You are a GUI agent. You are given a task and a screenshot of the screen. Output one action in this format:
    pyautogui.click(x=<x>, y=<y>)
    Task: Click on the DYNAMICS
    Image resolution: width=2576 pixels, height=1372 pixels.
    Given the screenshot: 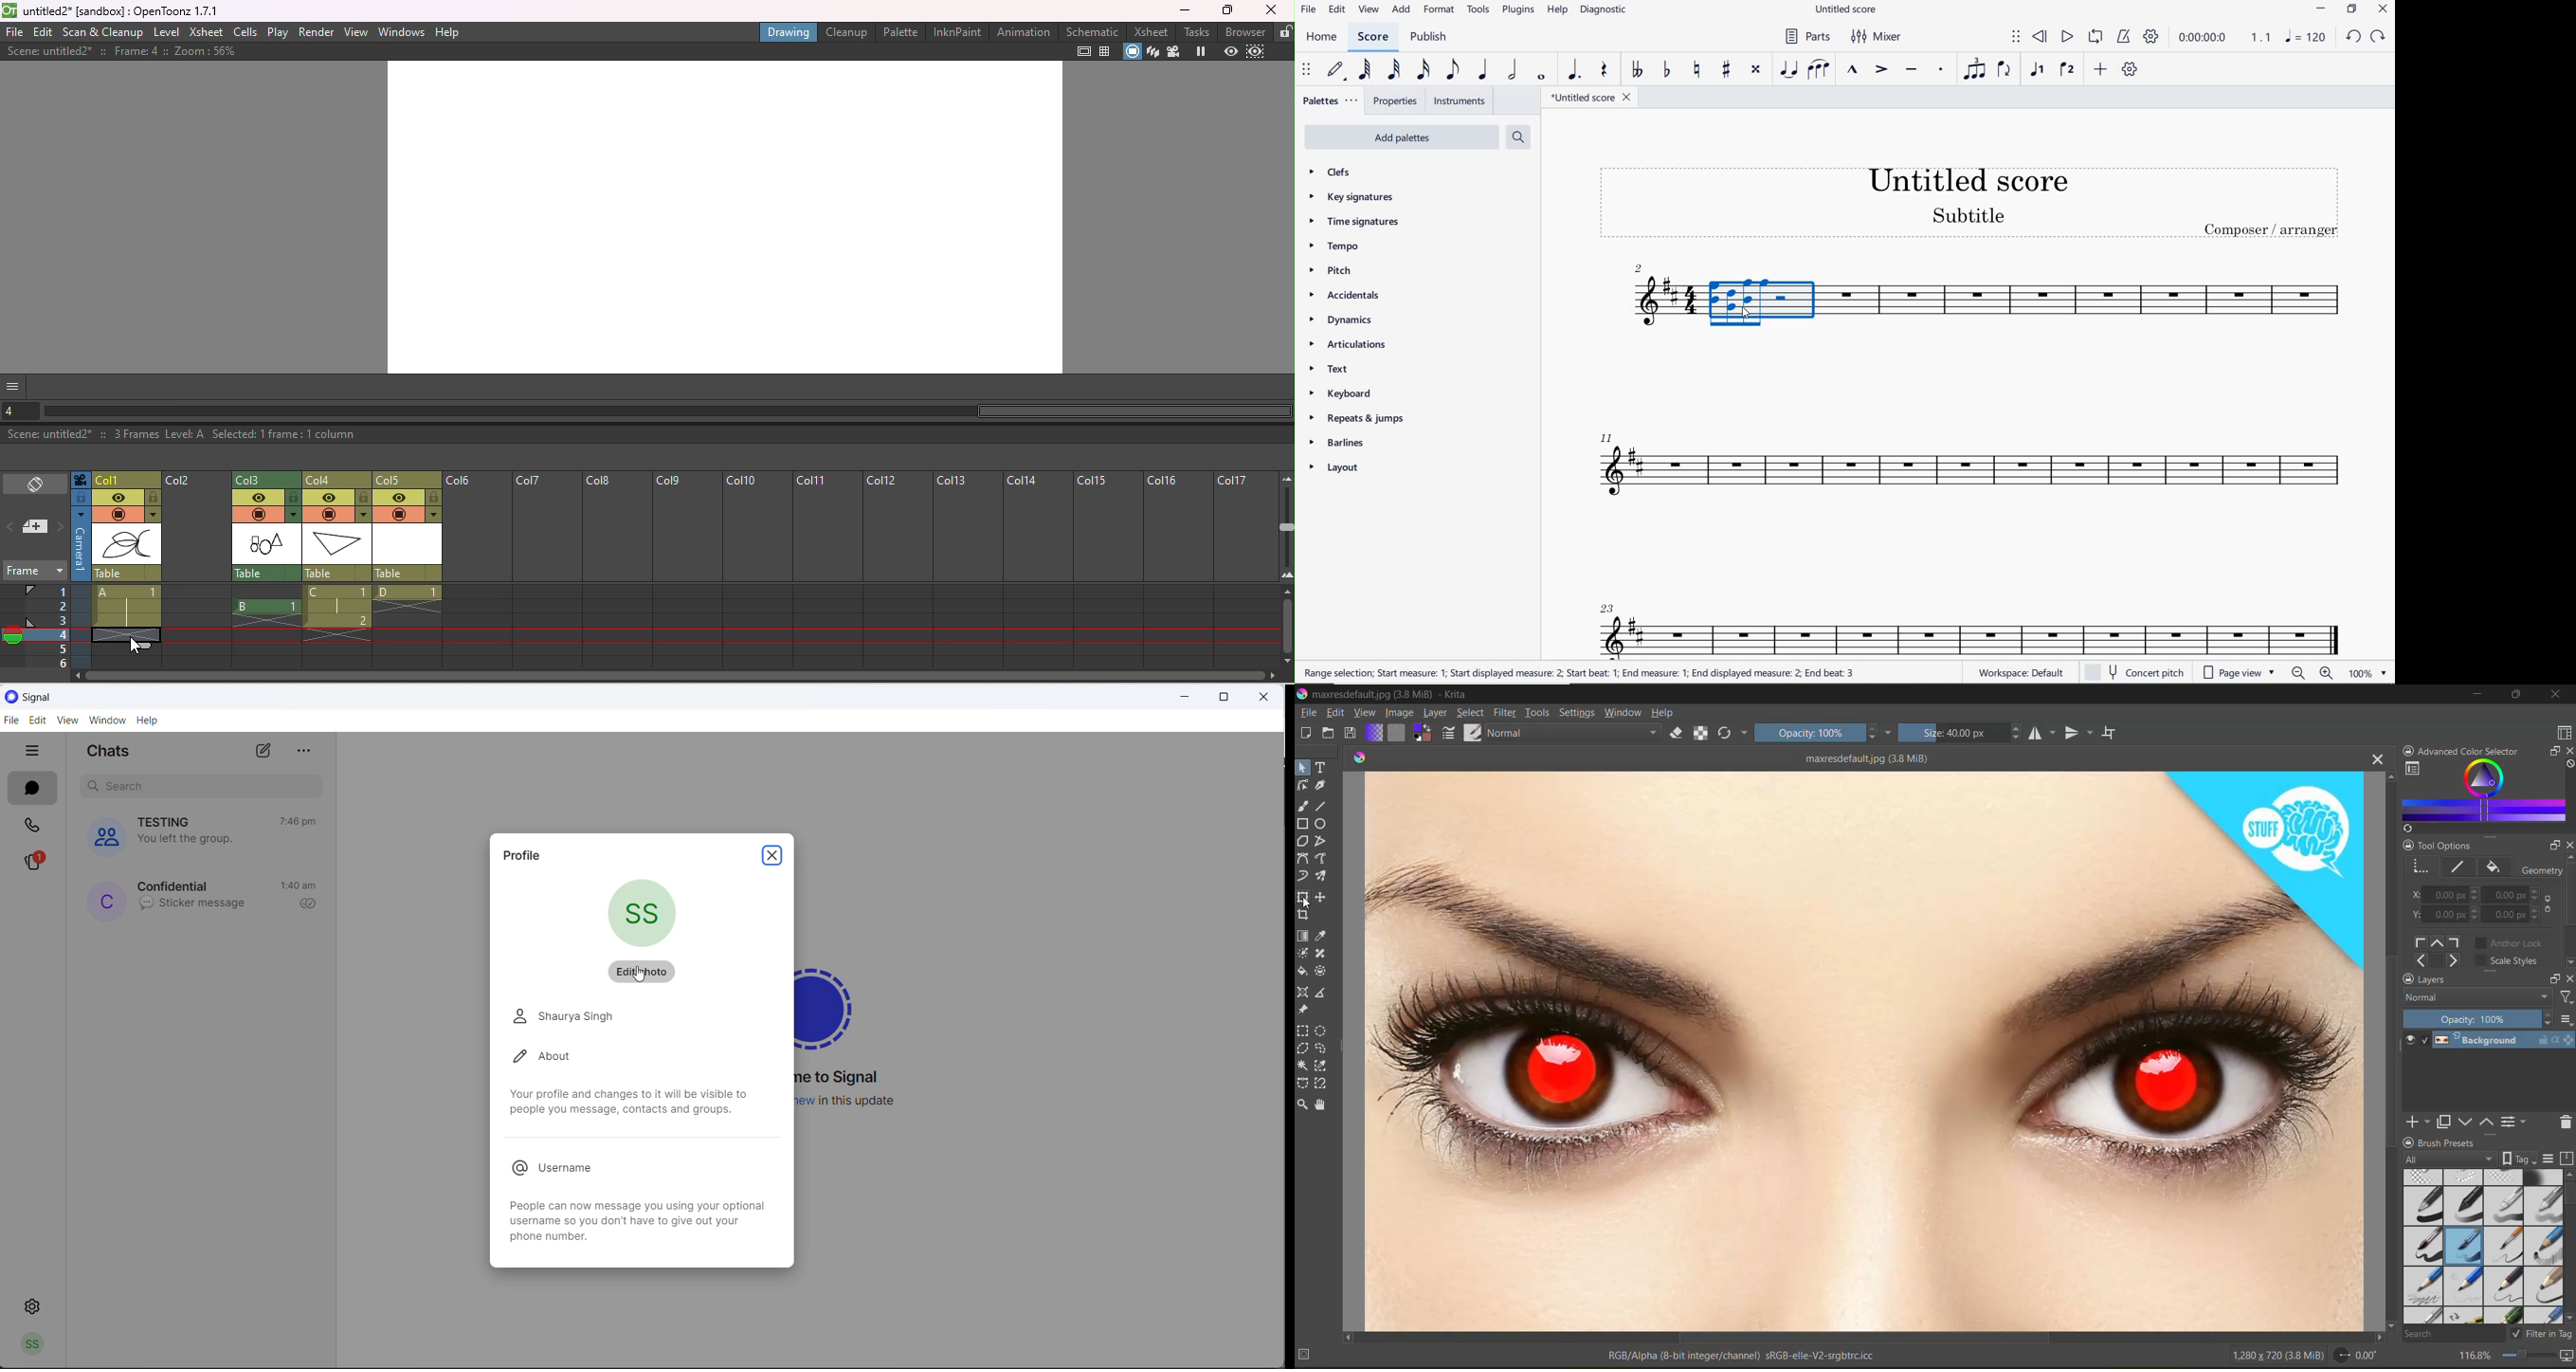 What is the action you would take?
    pyautogui.click(x=1347, y=321)
    